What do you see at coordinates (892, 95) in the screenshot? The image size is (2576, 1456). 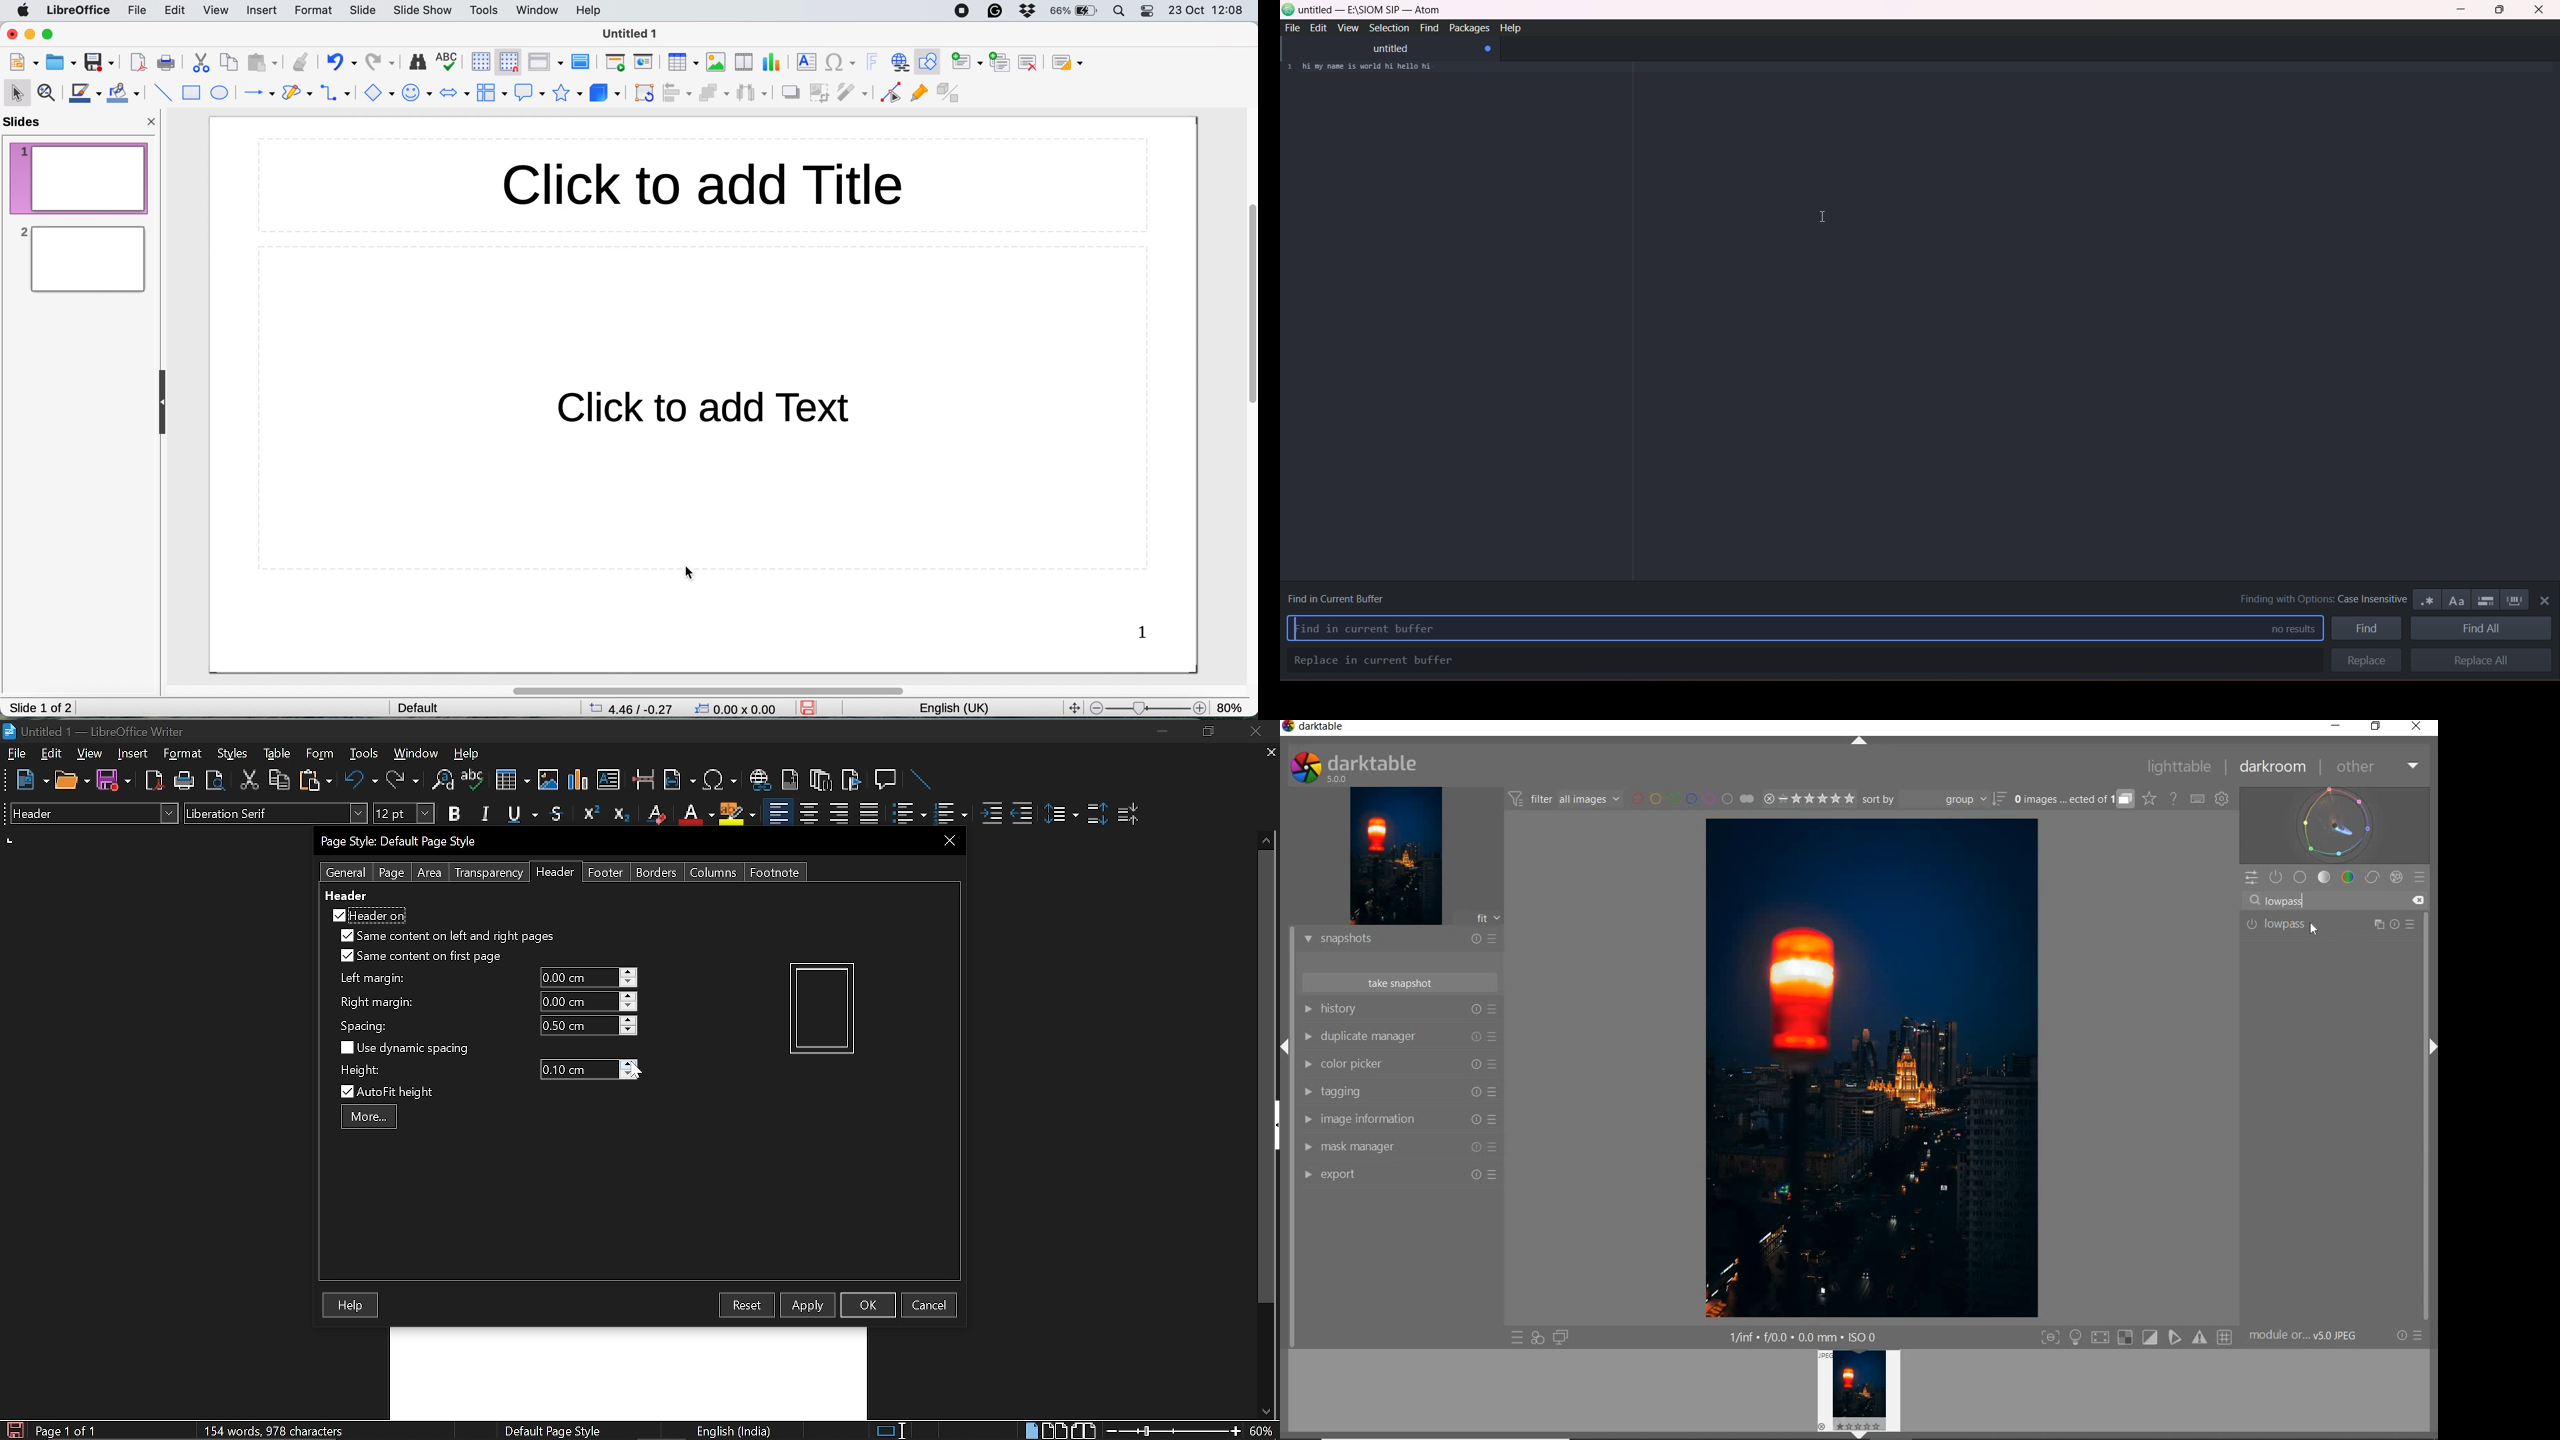 I see `toggle point edit mode` at bounding box center [892, 95].